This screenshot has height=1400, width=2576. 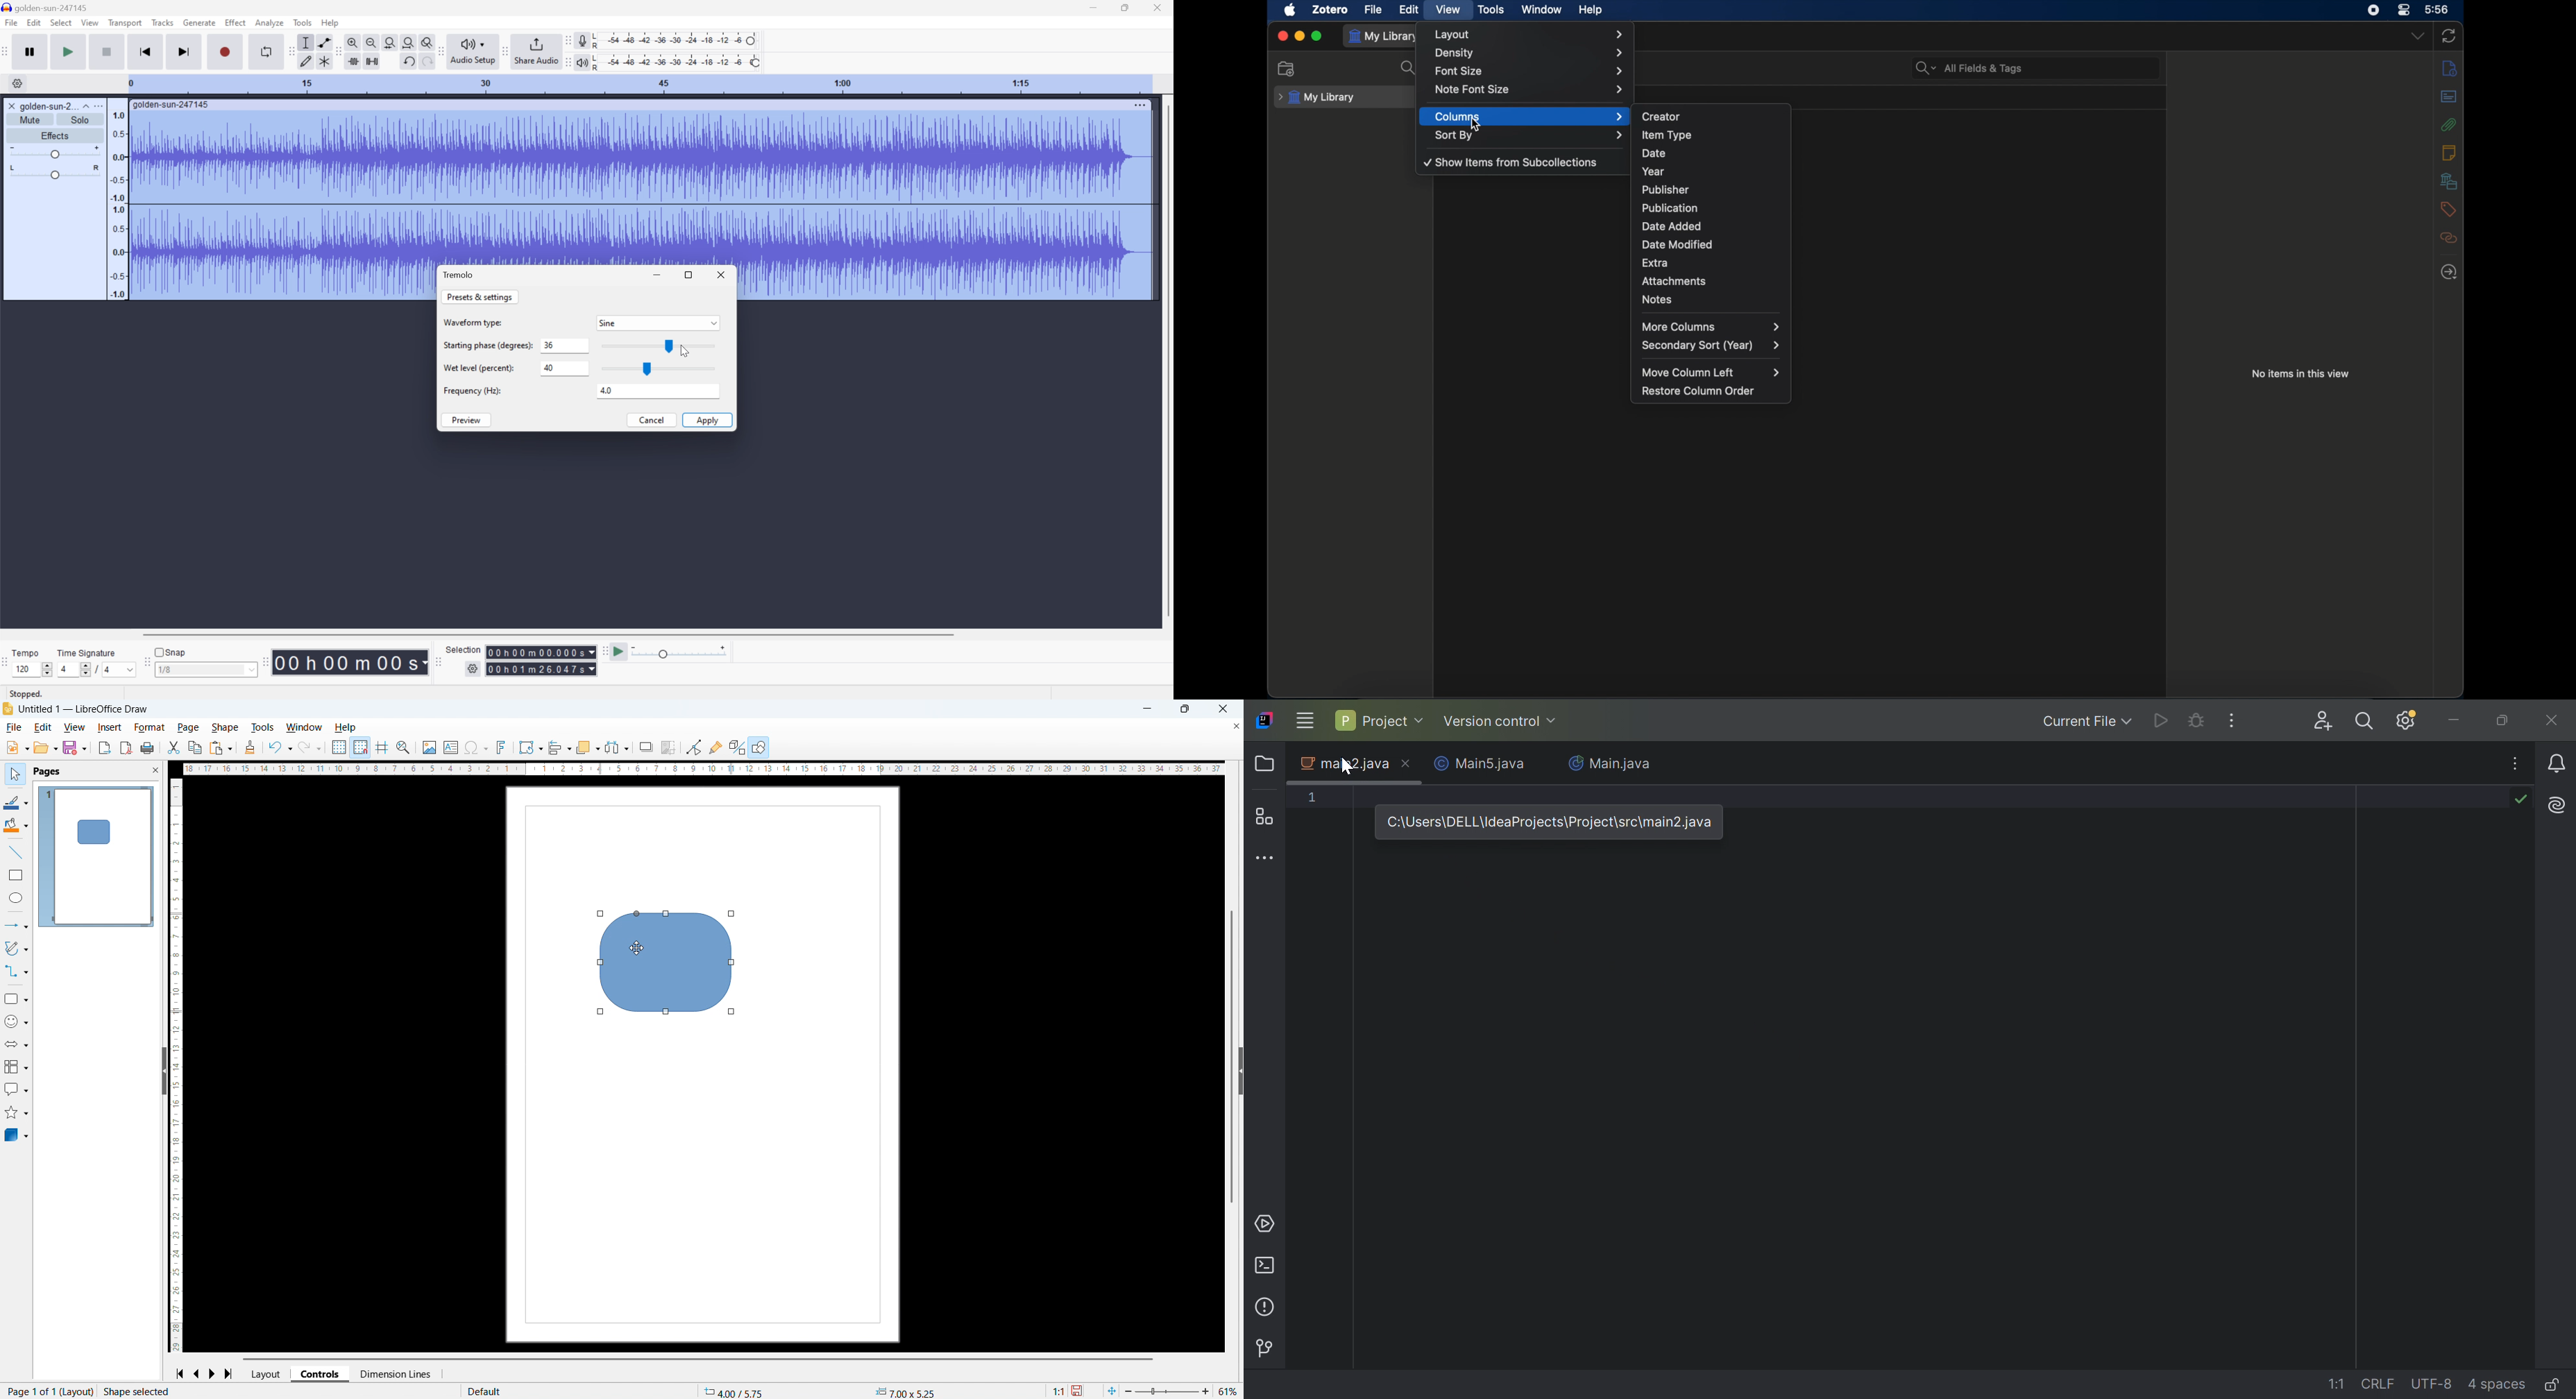 What do you see at coordinates (163, 1071) in the screenshot?
I see `hide pane` at bounding box center [163, 1071].